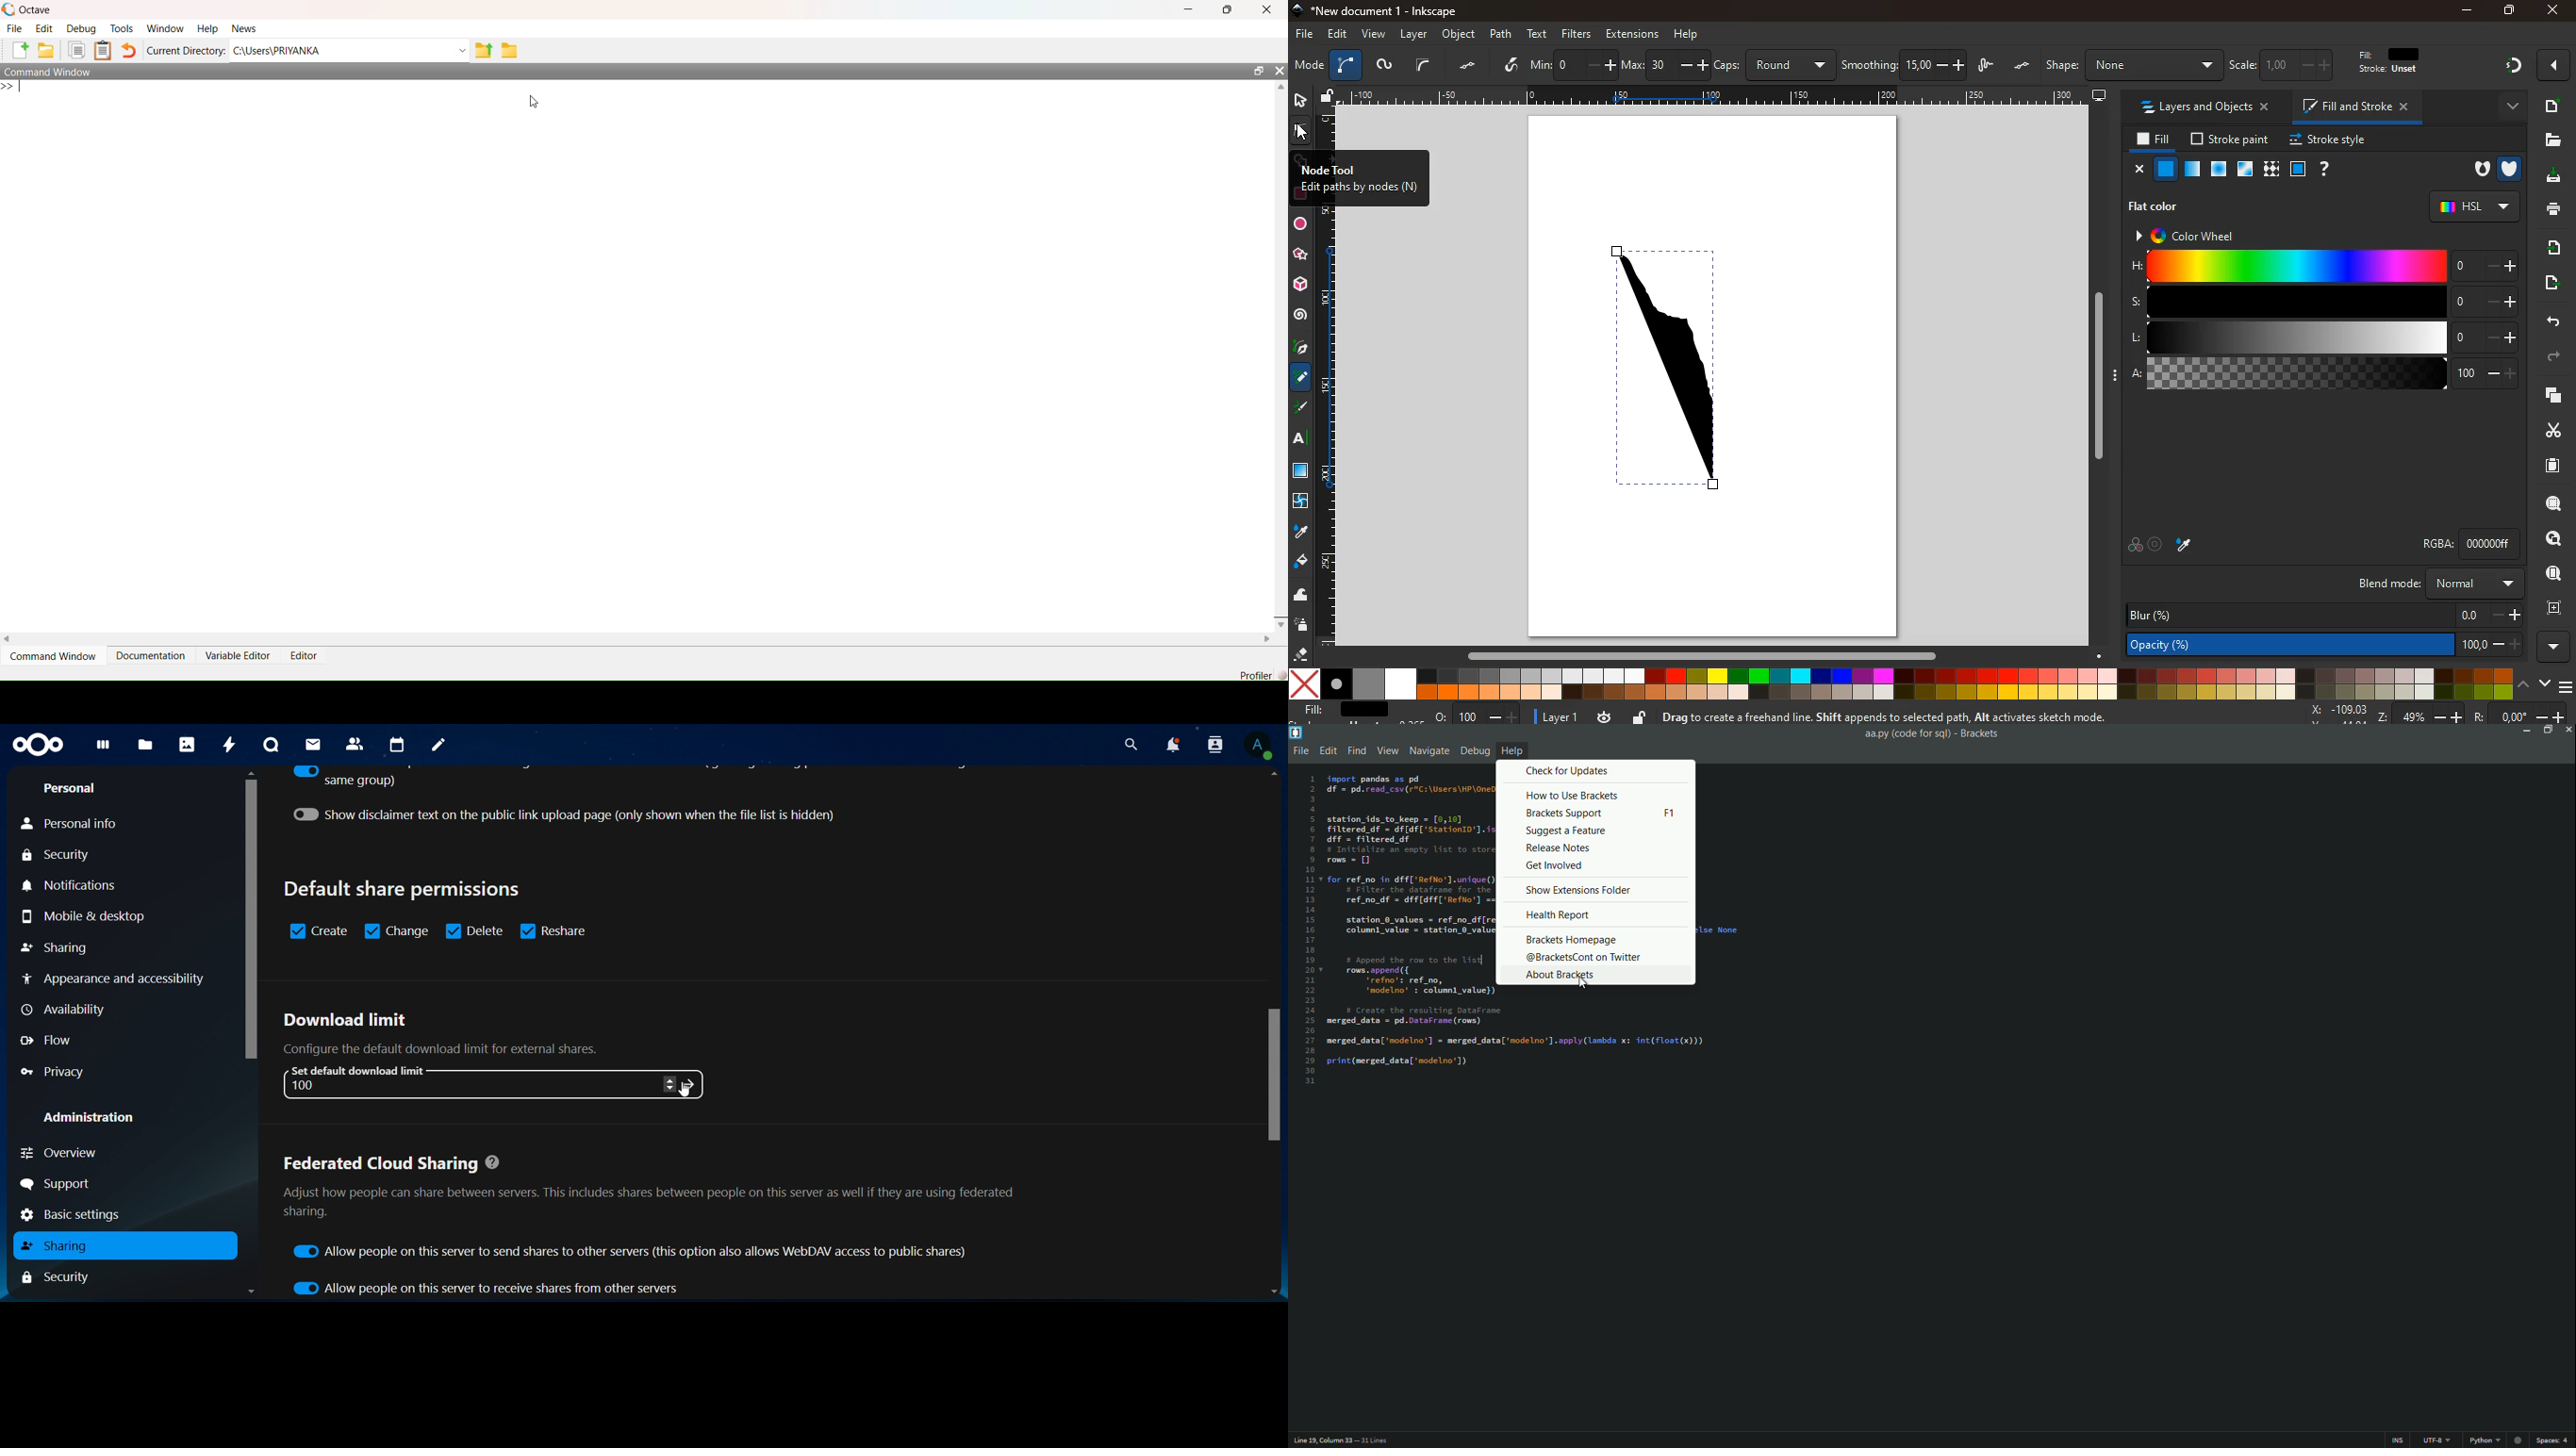  What do you see at coordinates (2271, 169) in the screenshot?
I see `texture` at bounding box center [2271, 169].